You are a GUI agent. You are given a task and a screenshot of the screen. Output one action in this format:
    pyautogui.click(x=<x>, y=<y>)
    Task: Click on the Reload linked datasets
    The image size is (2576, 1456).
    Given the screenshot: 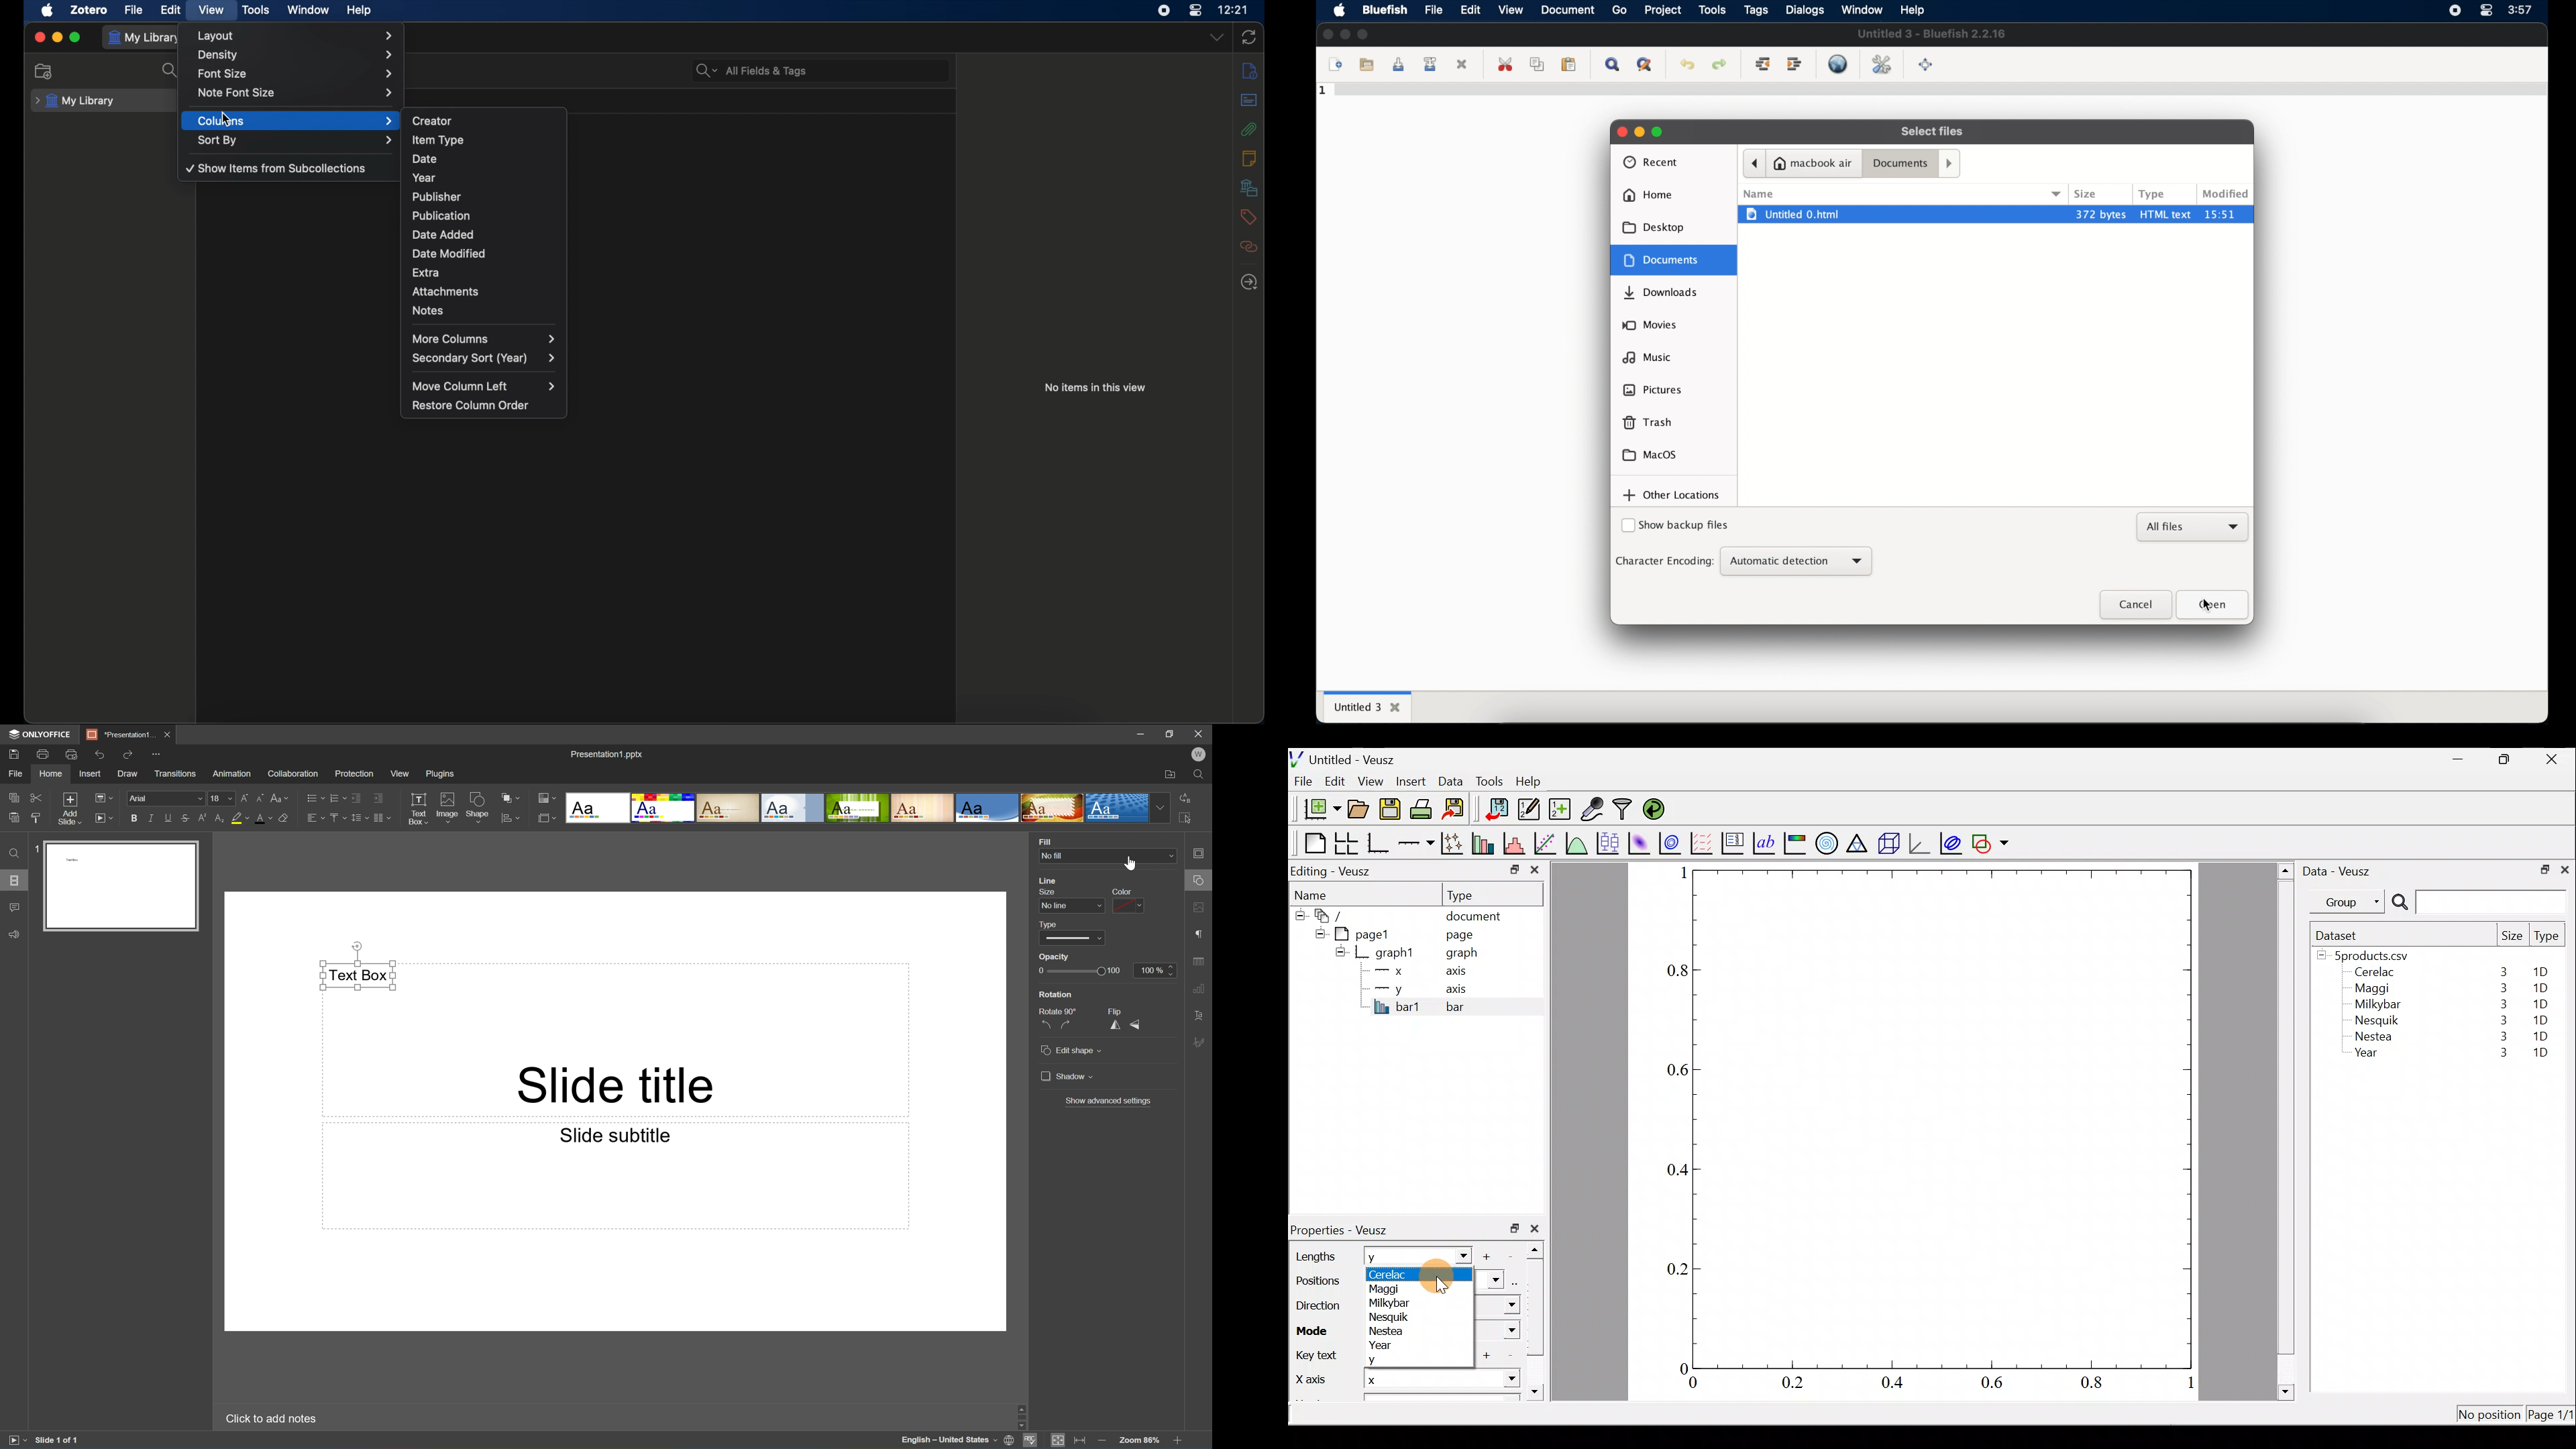 What is the action you would take?
    pyautogui.click(x=1657, y=808)
    